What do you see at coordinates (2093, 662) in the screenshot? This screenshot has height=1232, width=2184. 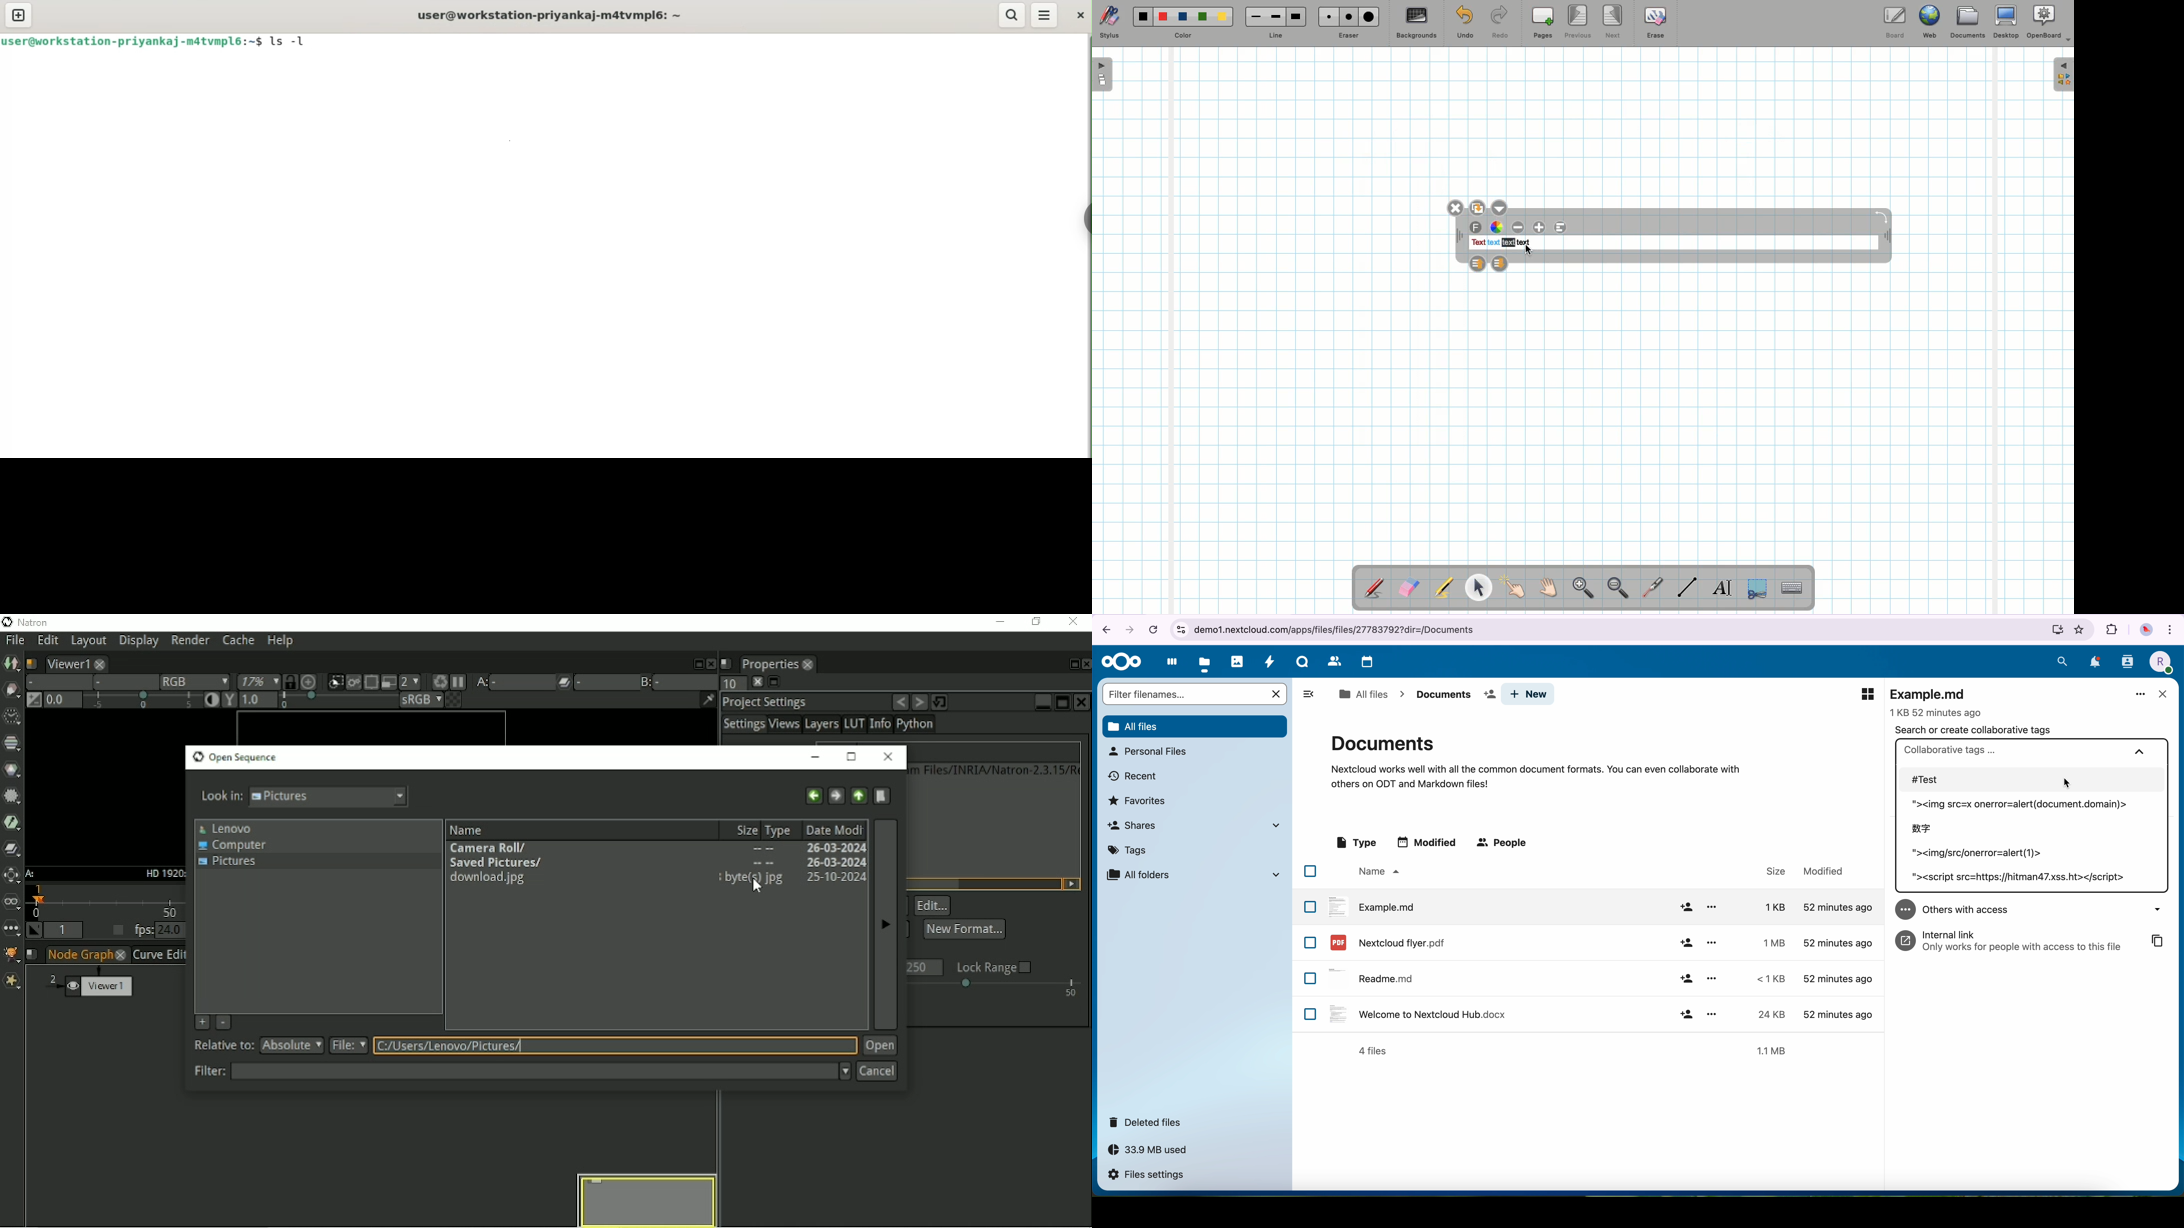 I see `notifications` at bounding box center [2093, 662].